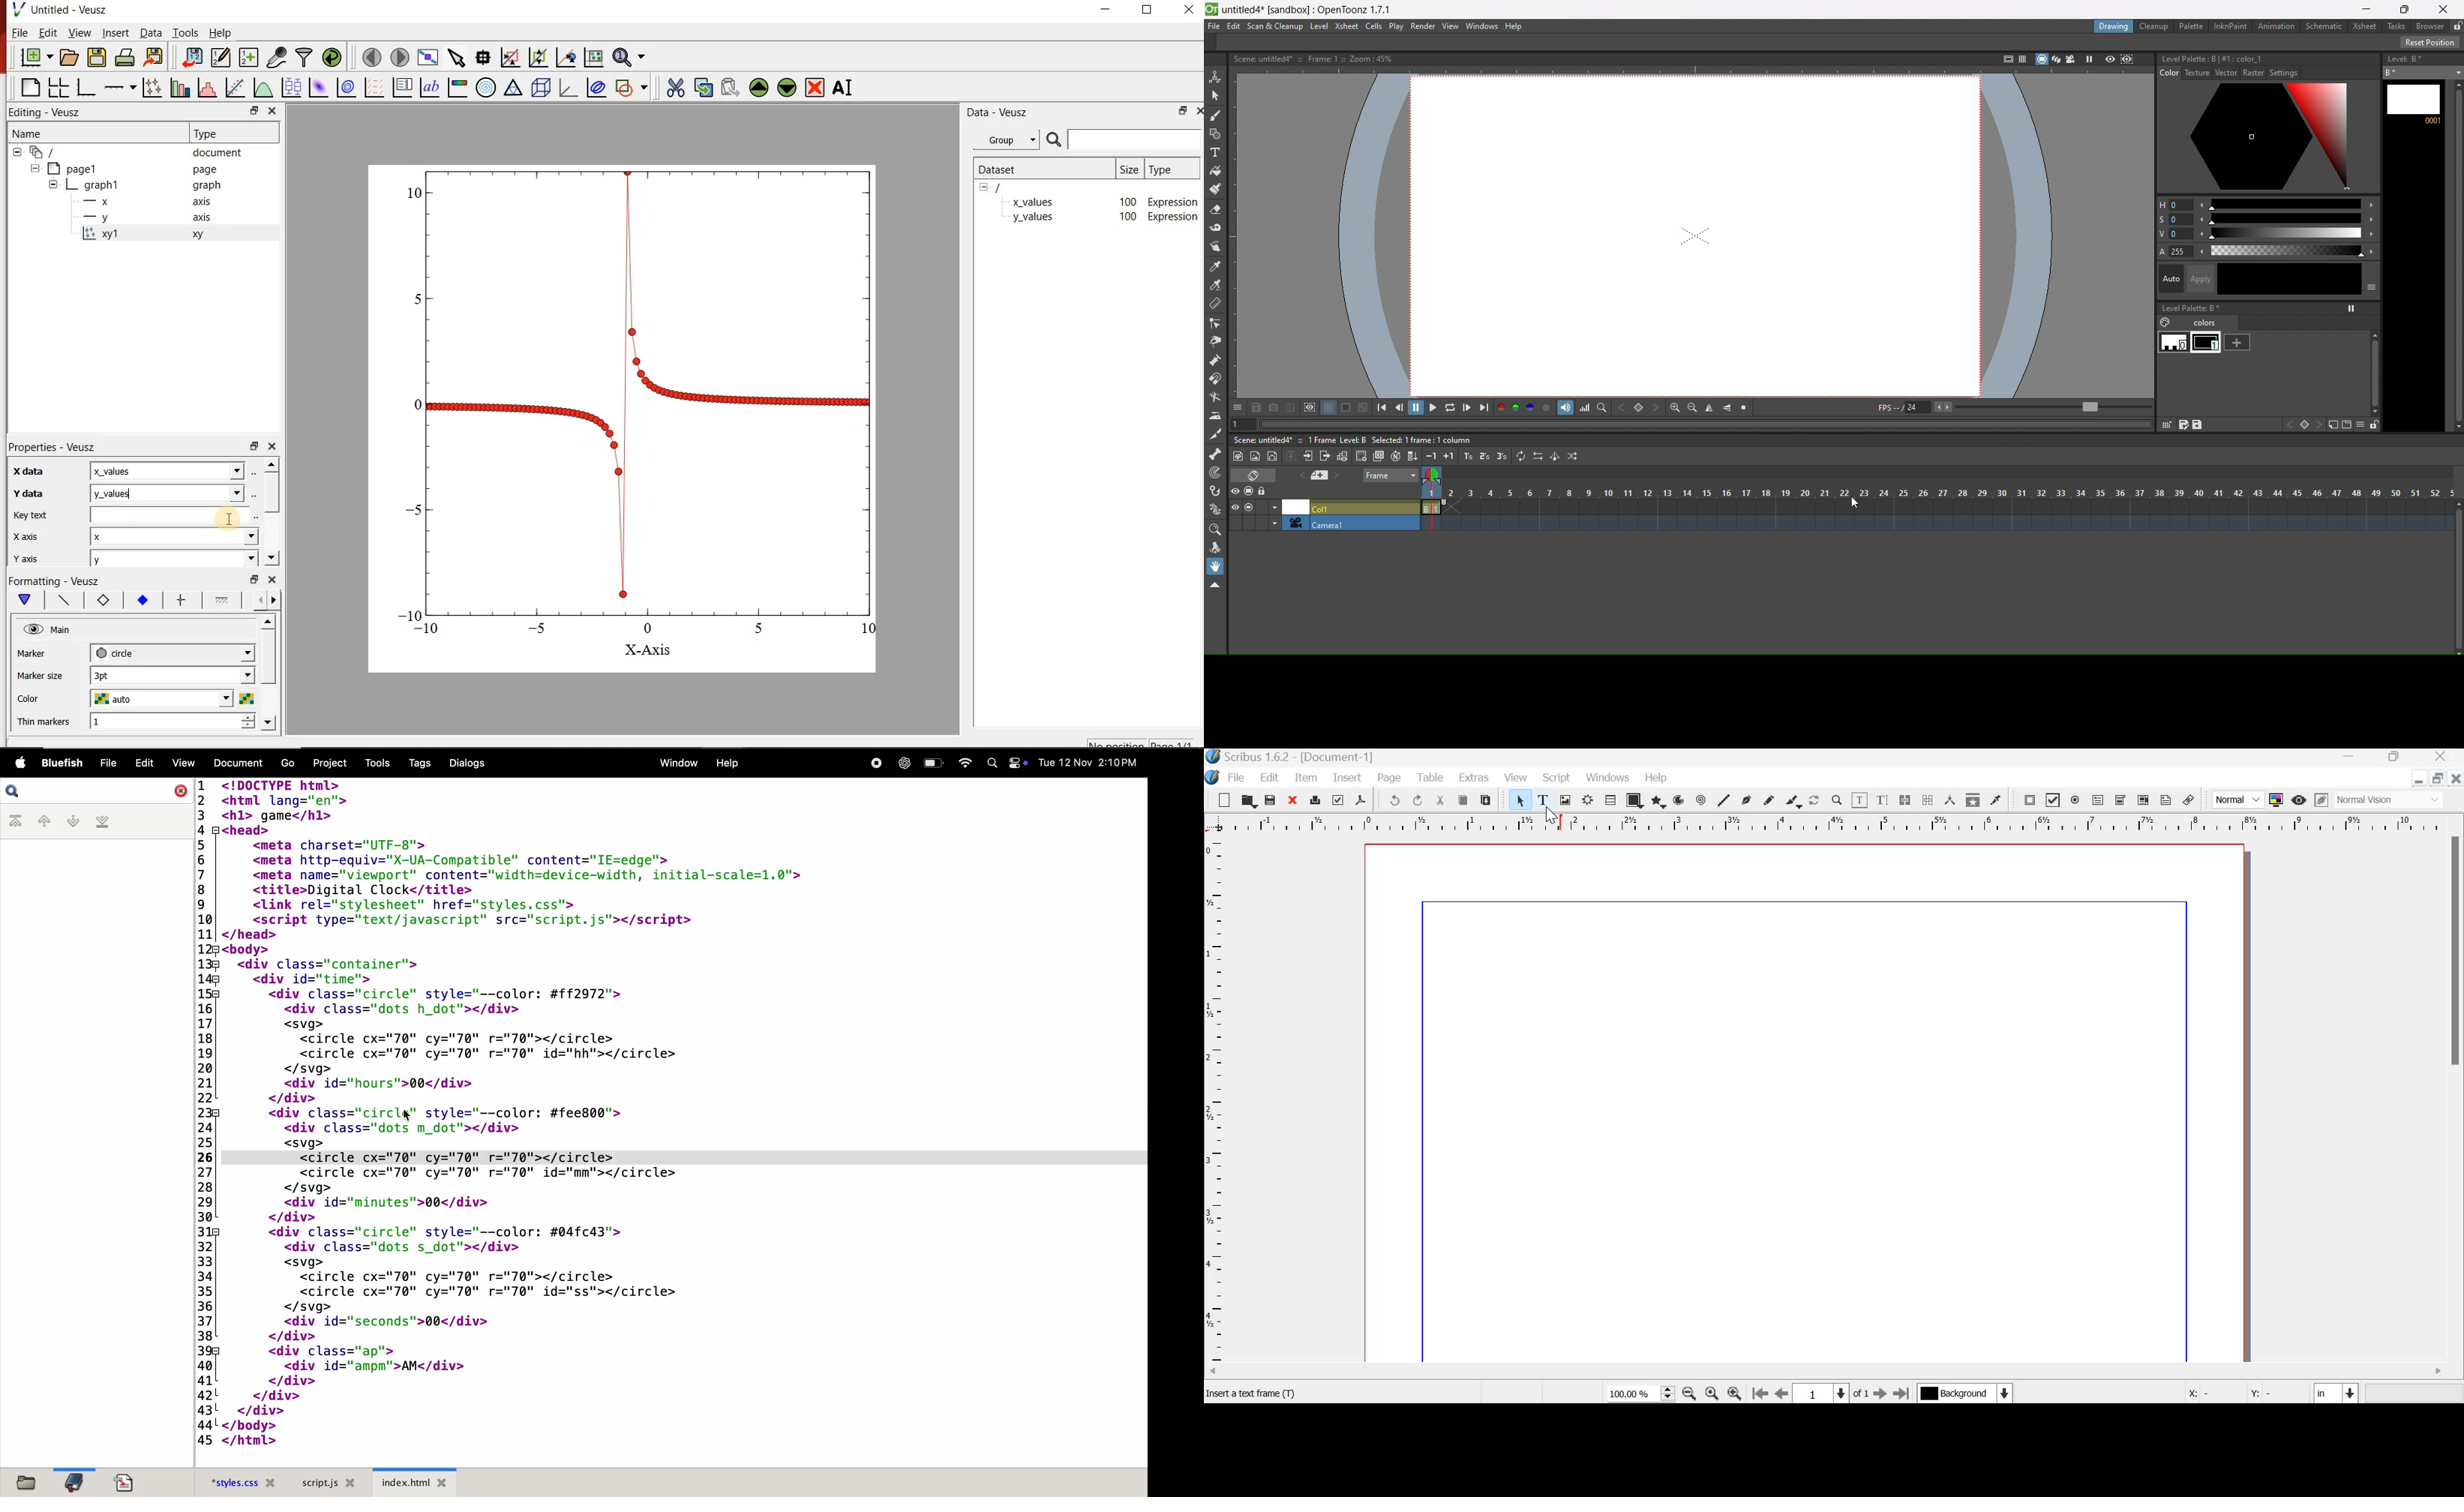 The width and height of the screenshot is (2464, 1512). I want to click on search, so click(1053, 140).